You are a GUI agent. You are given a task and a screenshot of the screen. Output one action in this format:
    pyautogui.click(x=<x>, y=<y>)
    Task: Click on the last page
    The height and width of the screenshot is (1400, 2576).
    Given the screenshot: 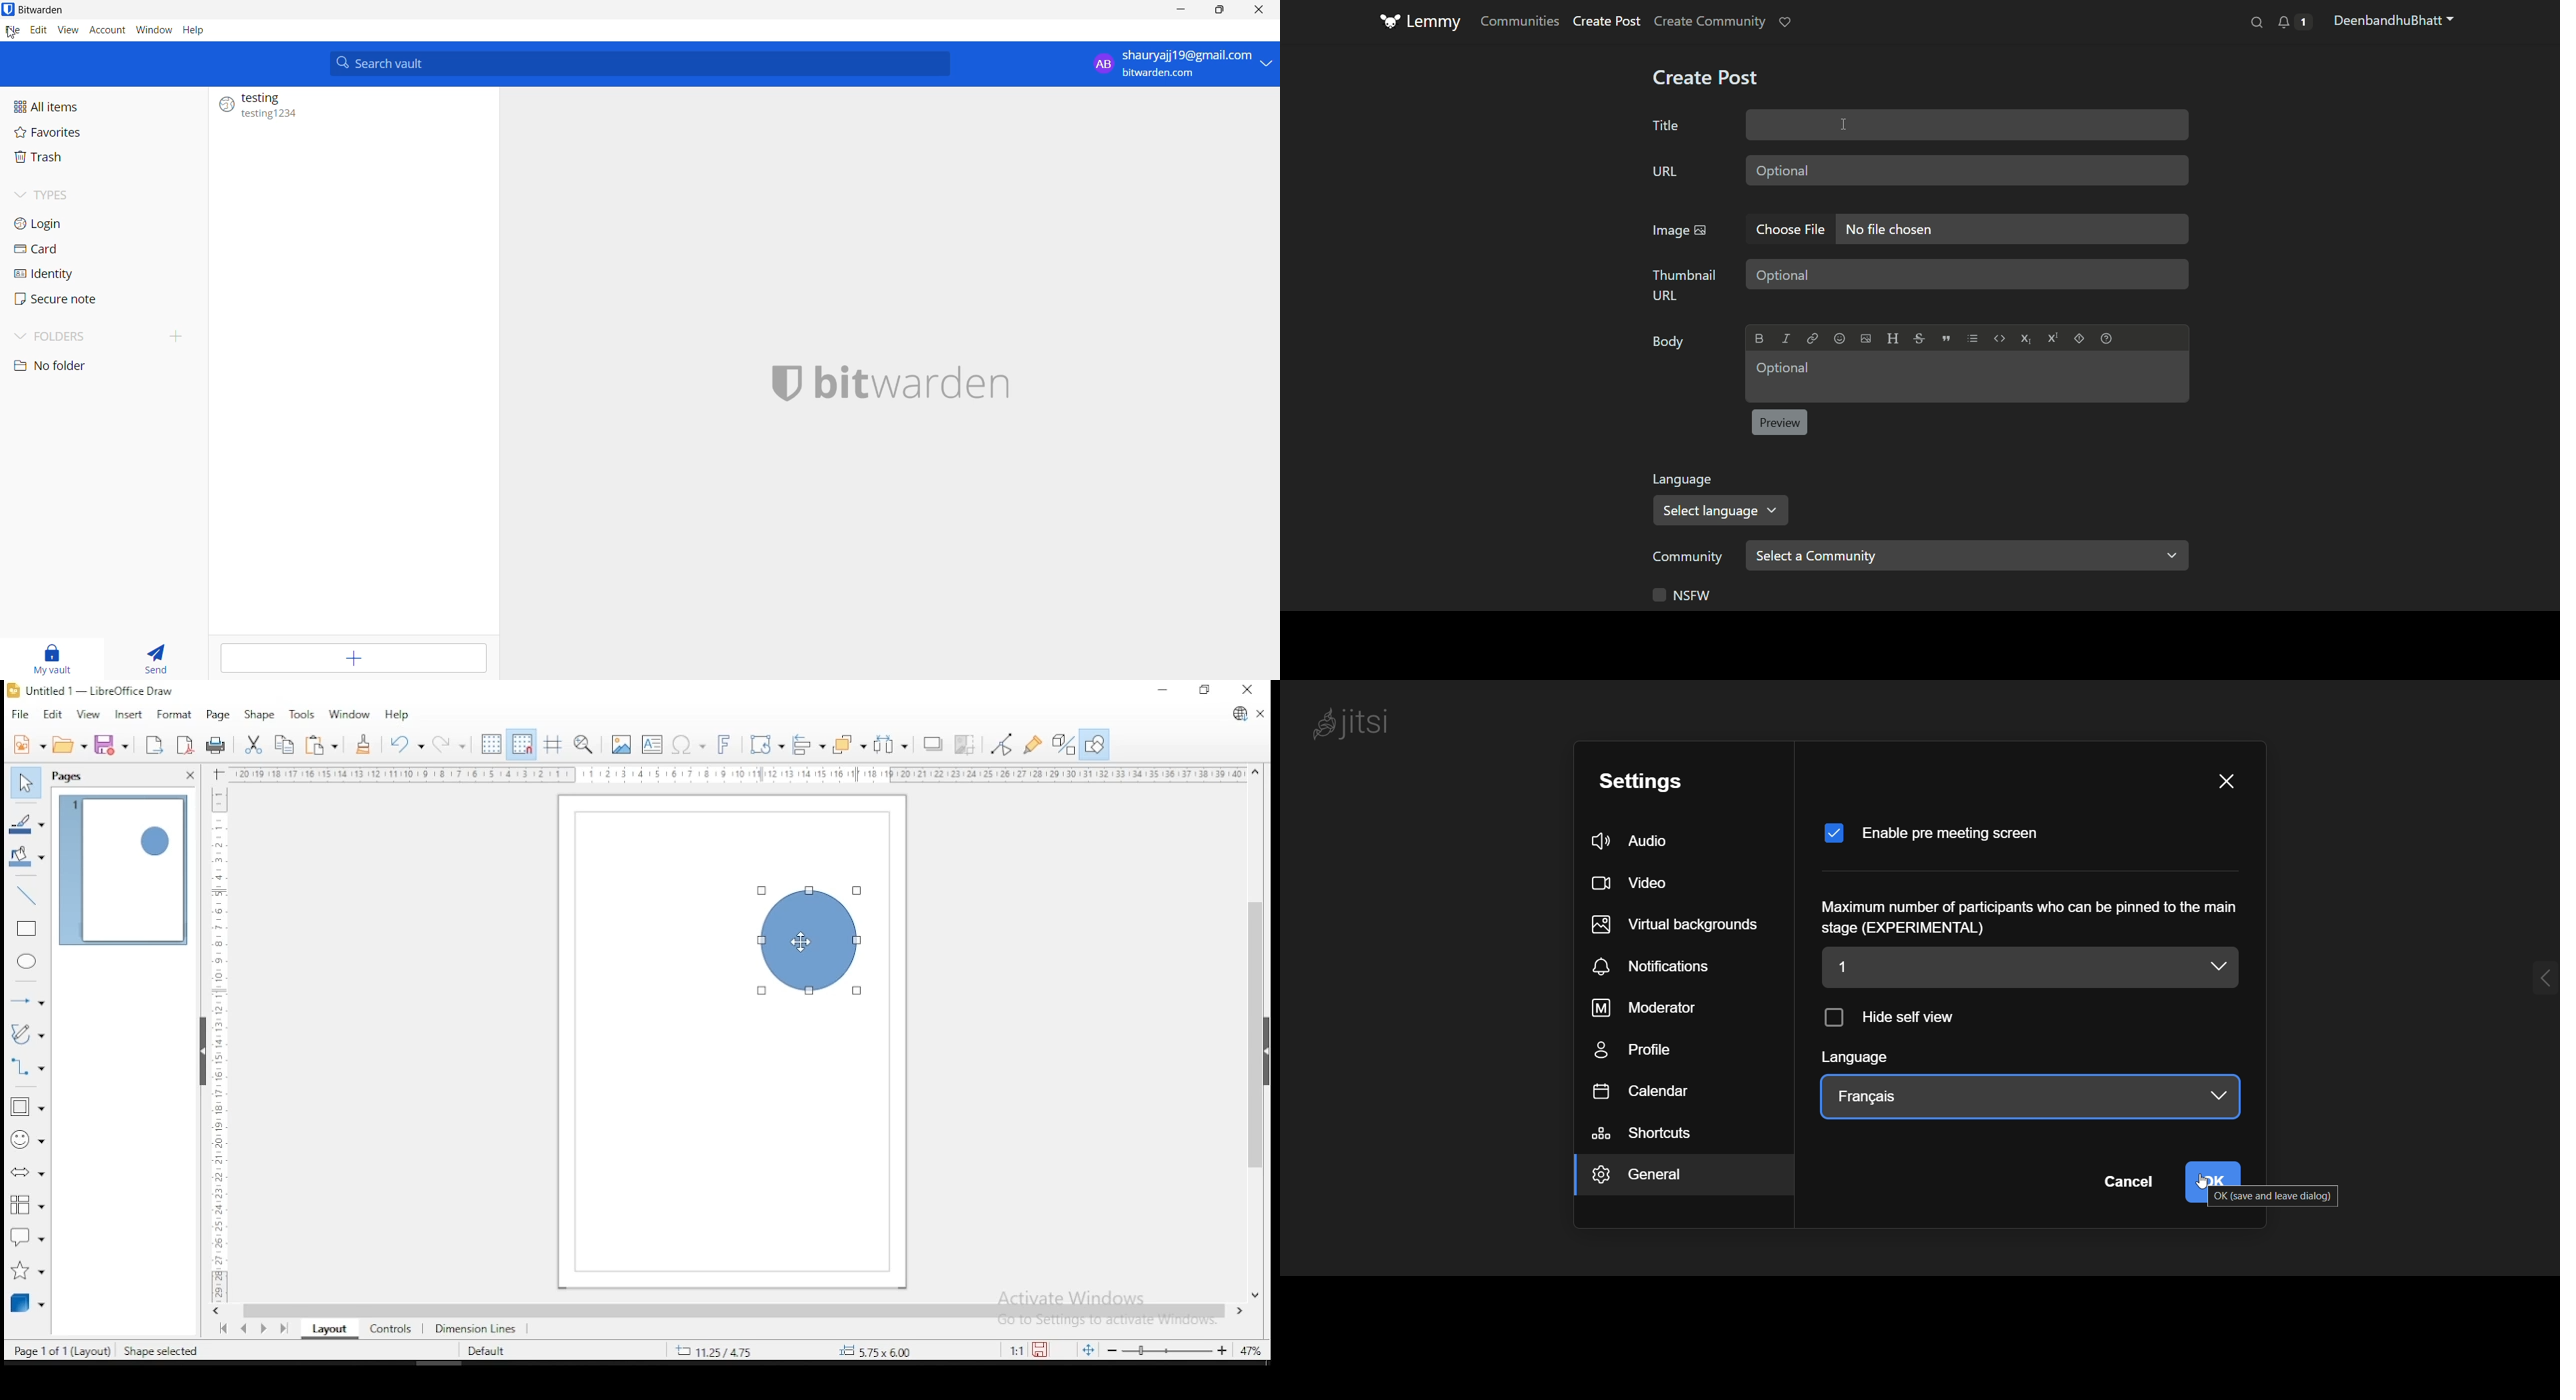 What is the action you would take?
    pyautogui.click(x=287, y=1327)
    